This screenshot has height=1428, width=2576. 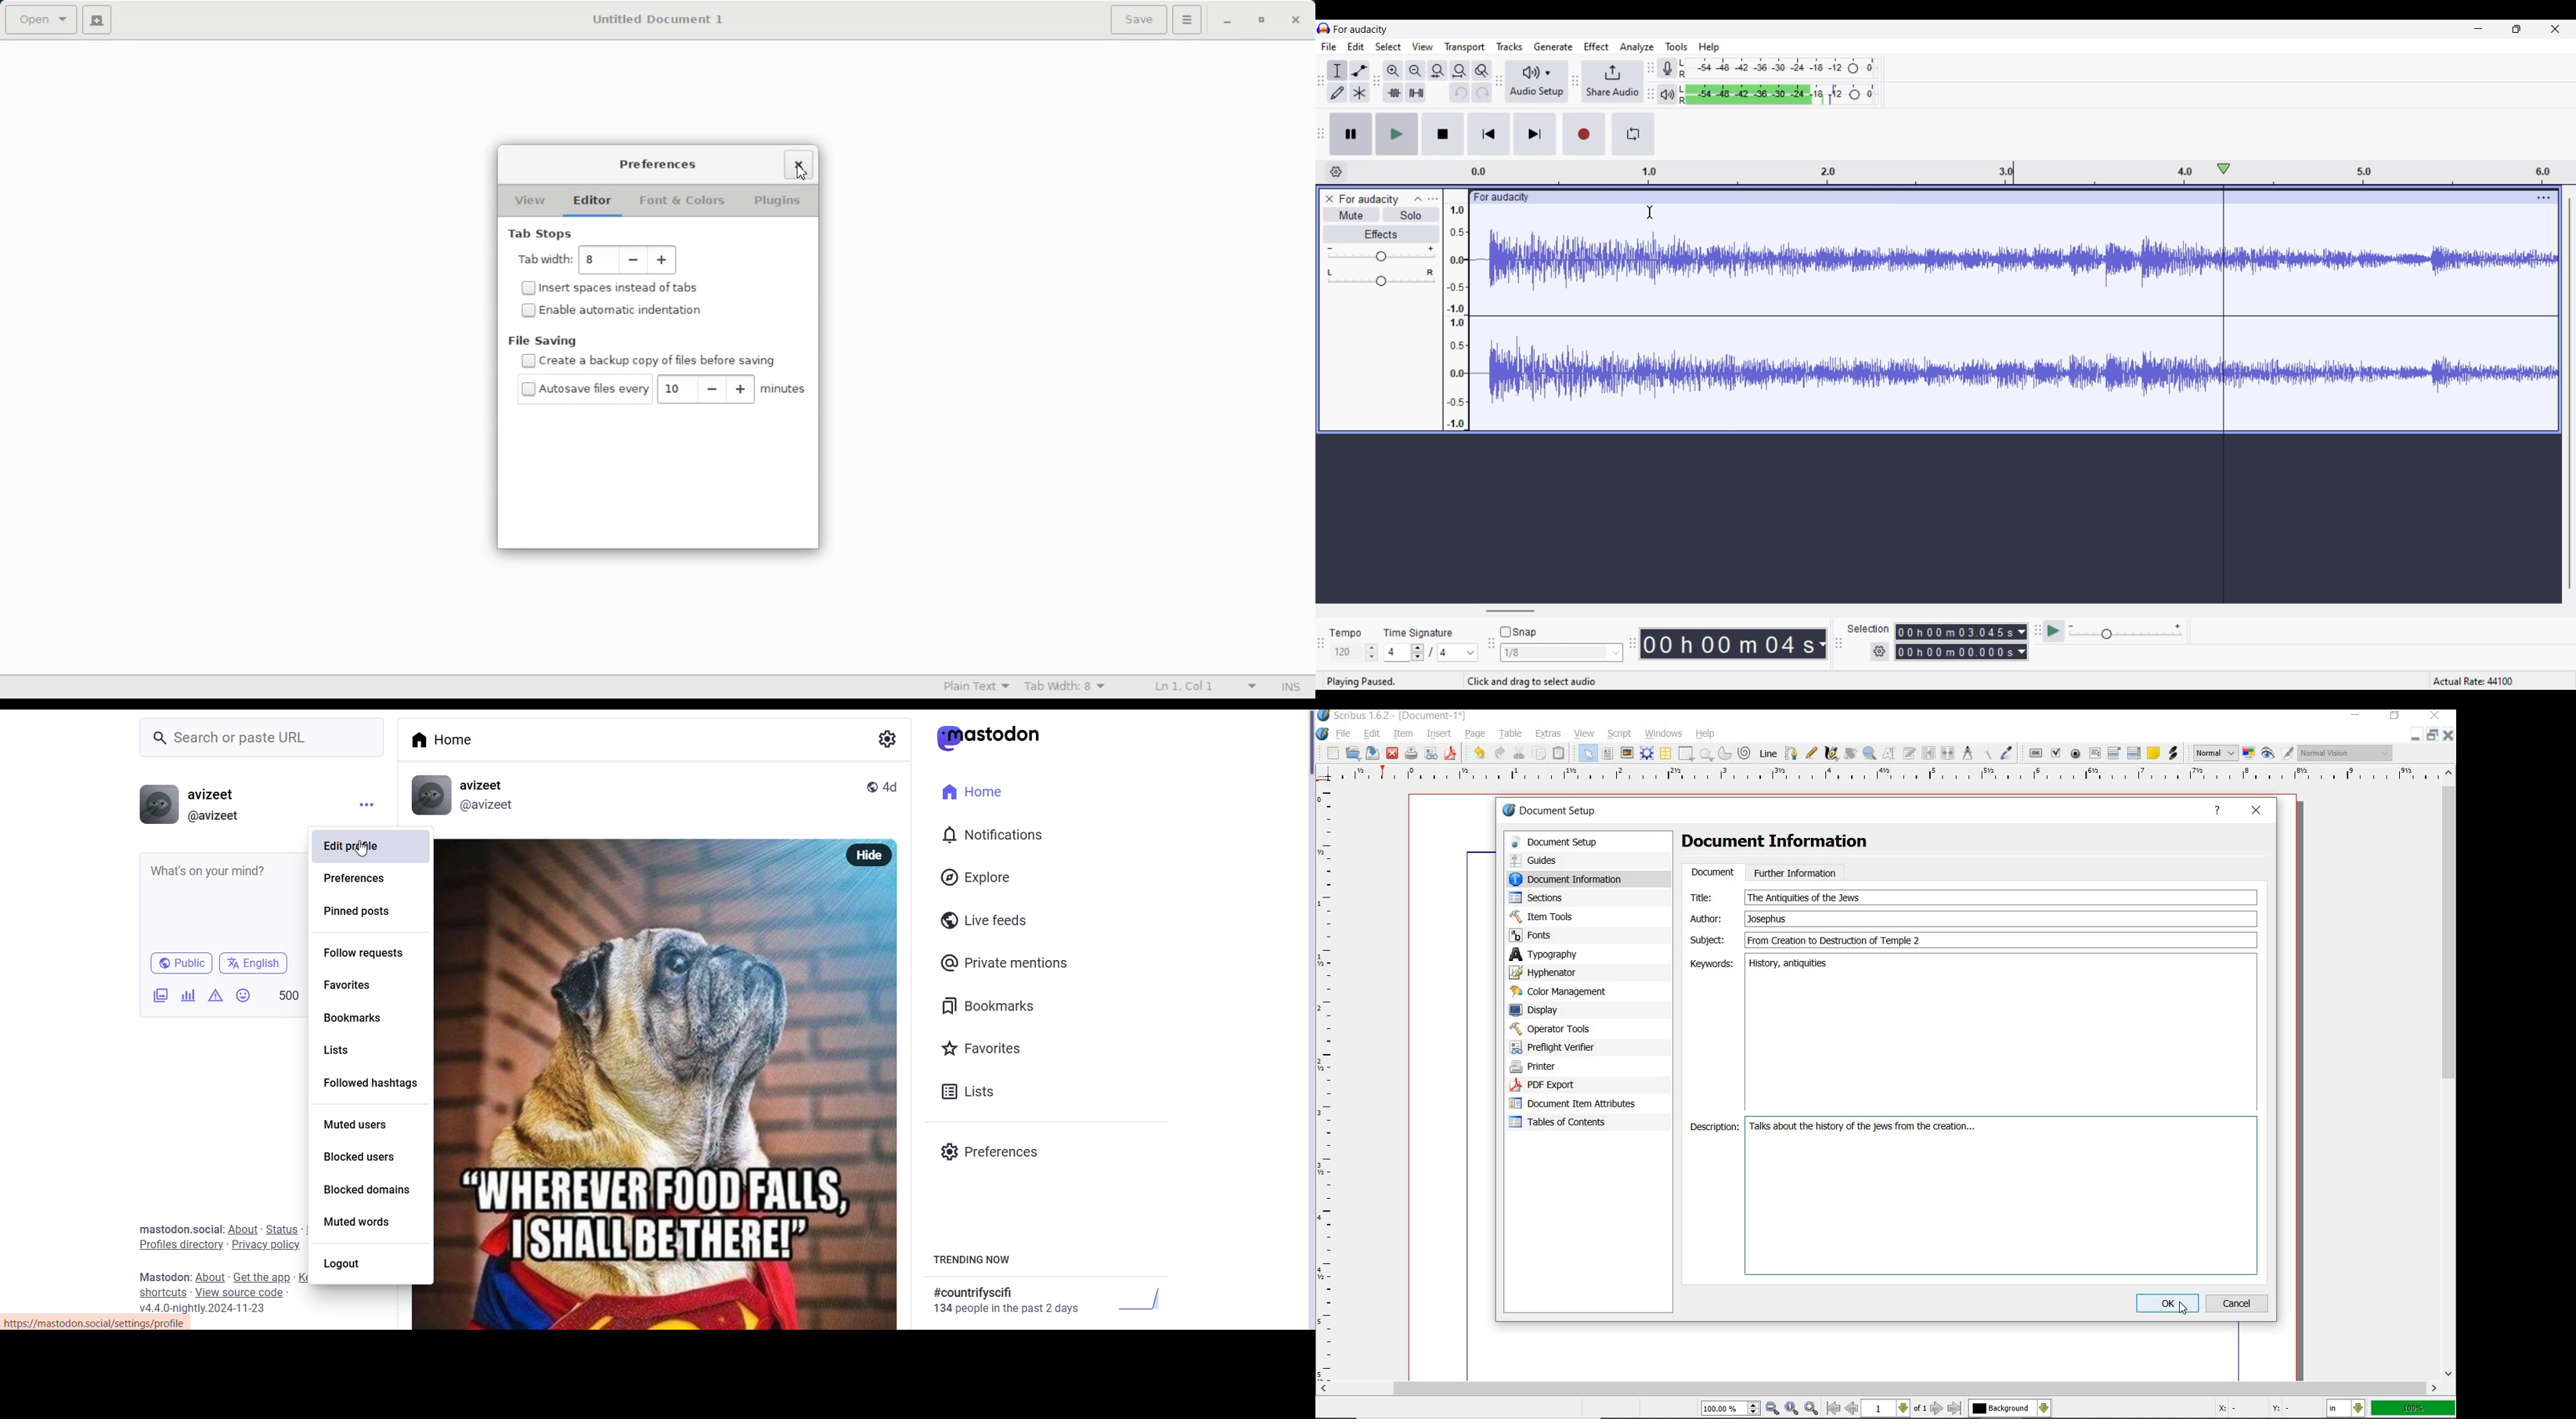 What do you see at coordinates (1411, 754) in the screenshot?
I see `print` at bounding box center [1411, 754].